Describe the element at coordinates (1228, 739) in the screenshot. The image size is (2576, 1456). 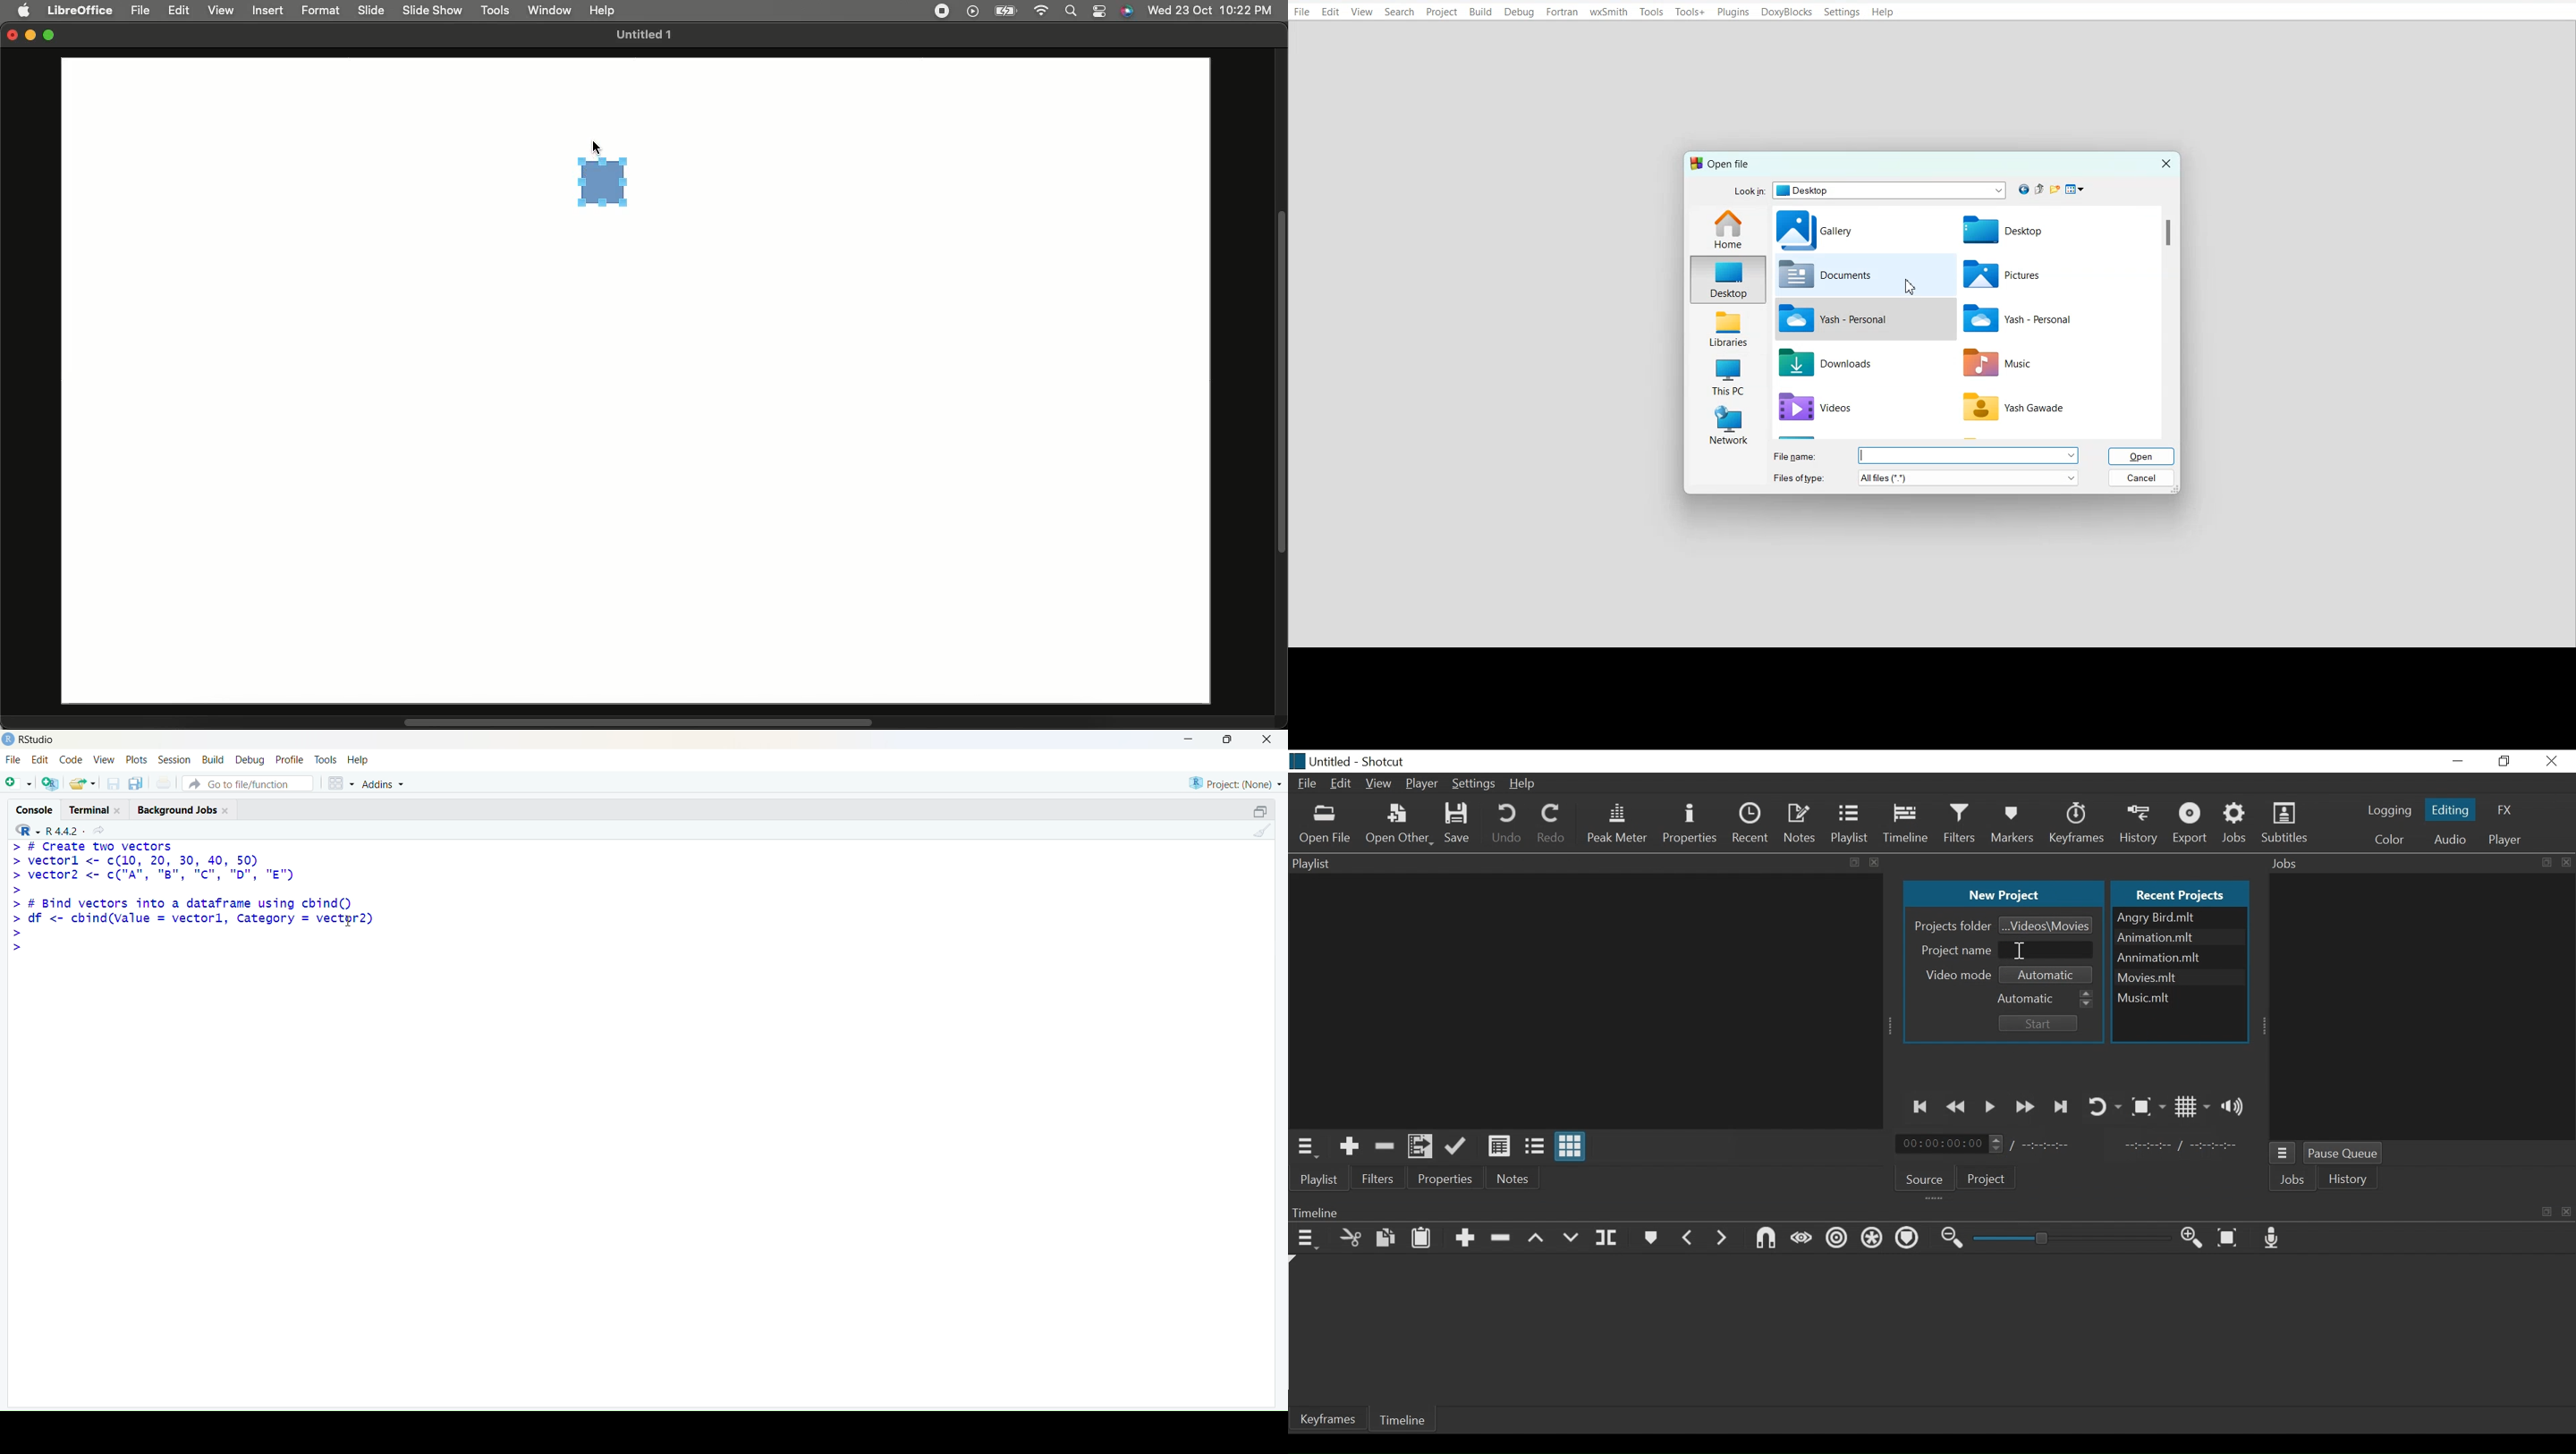
I see `Maximize` at that location.